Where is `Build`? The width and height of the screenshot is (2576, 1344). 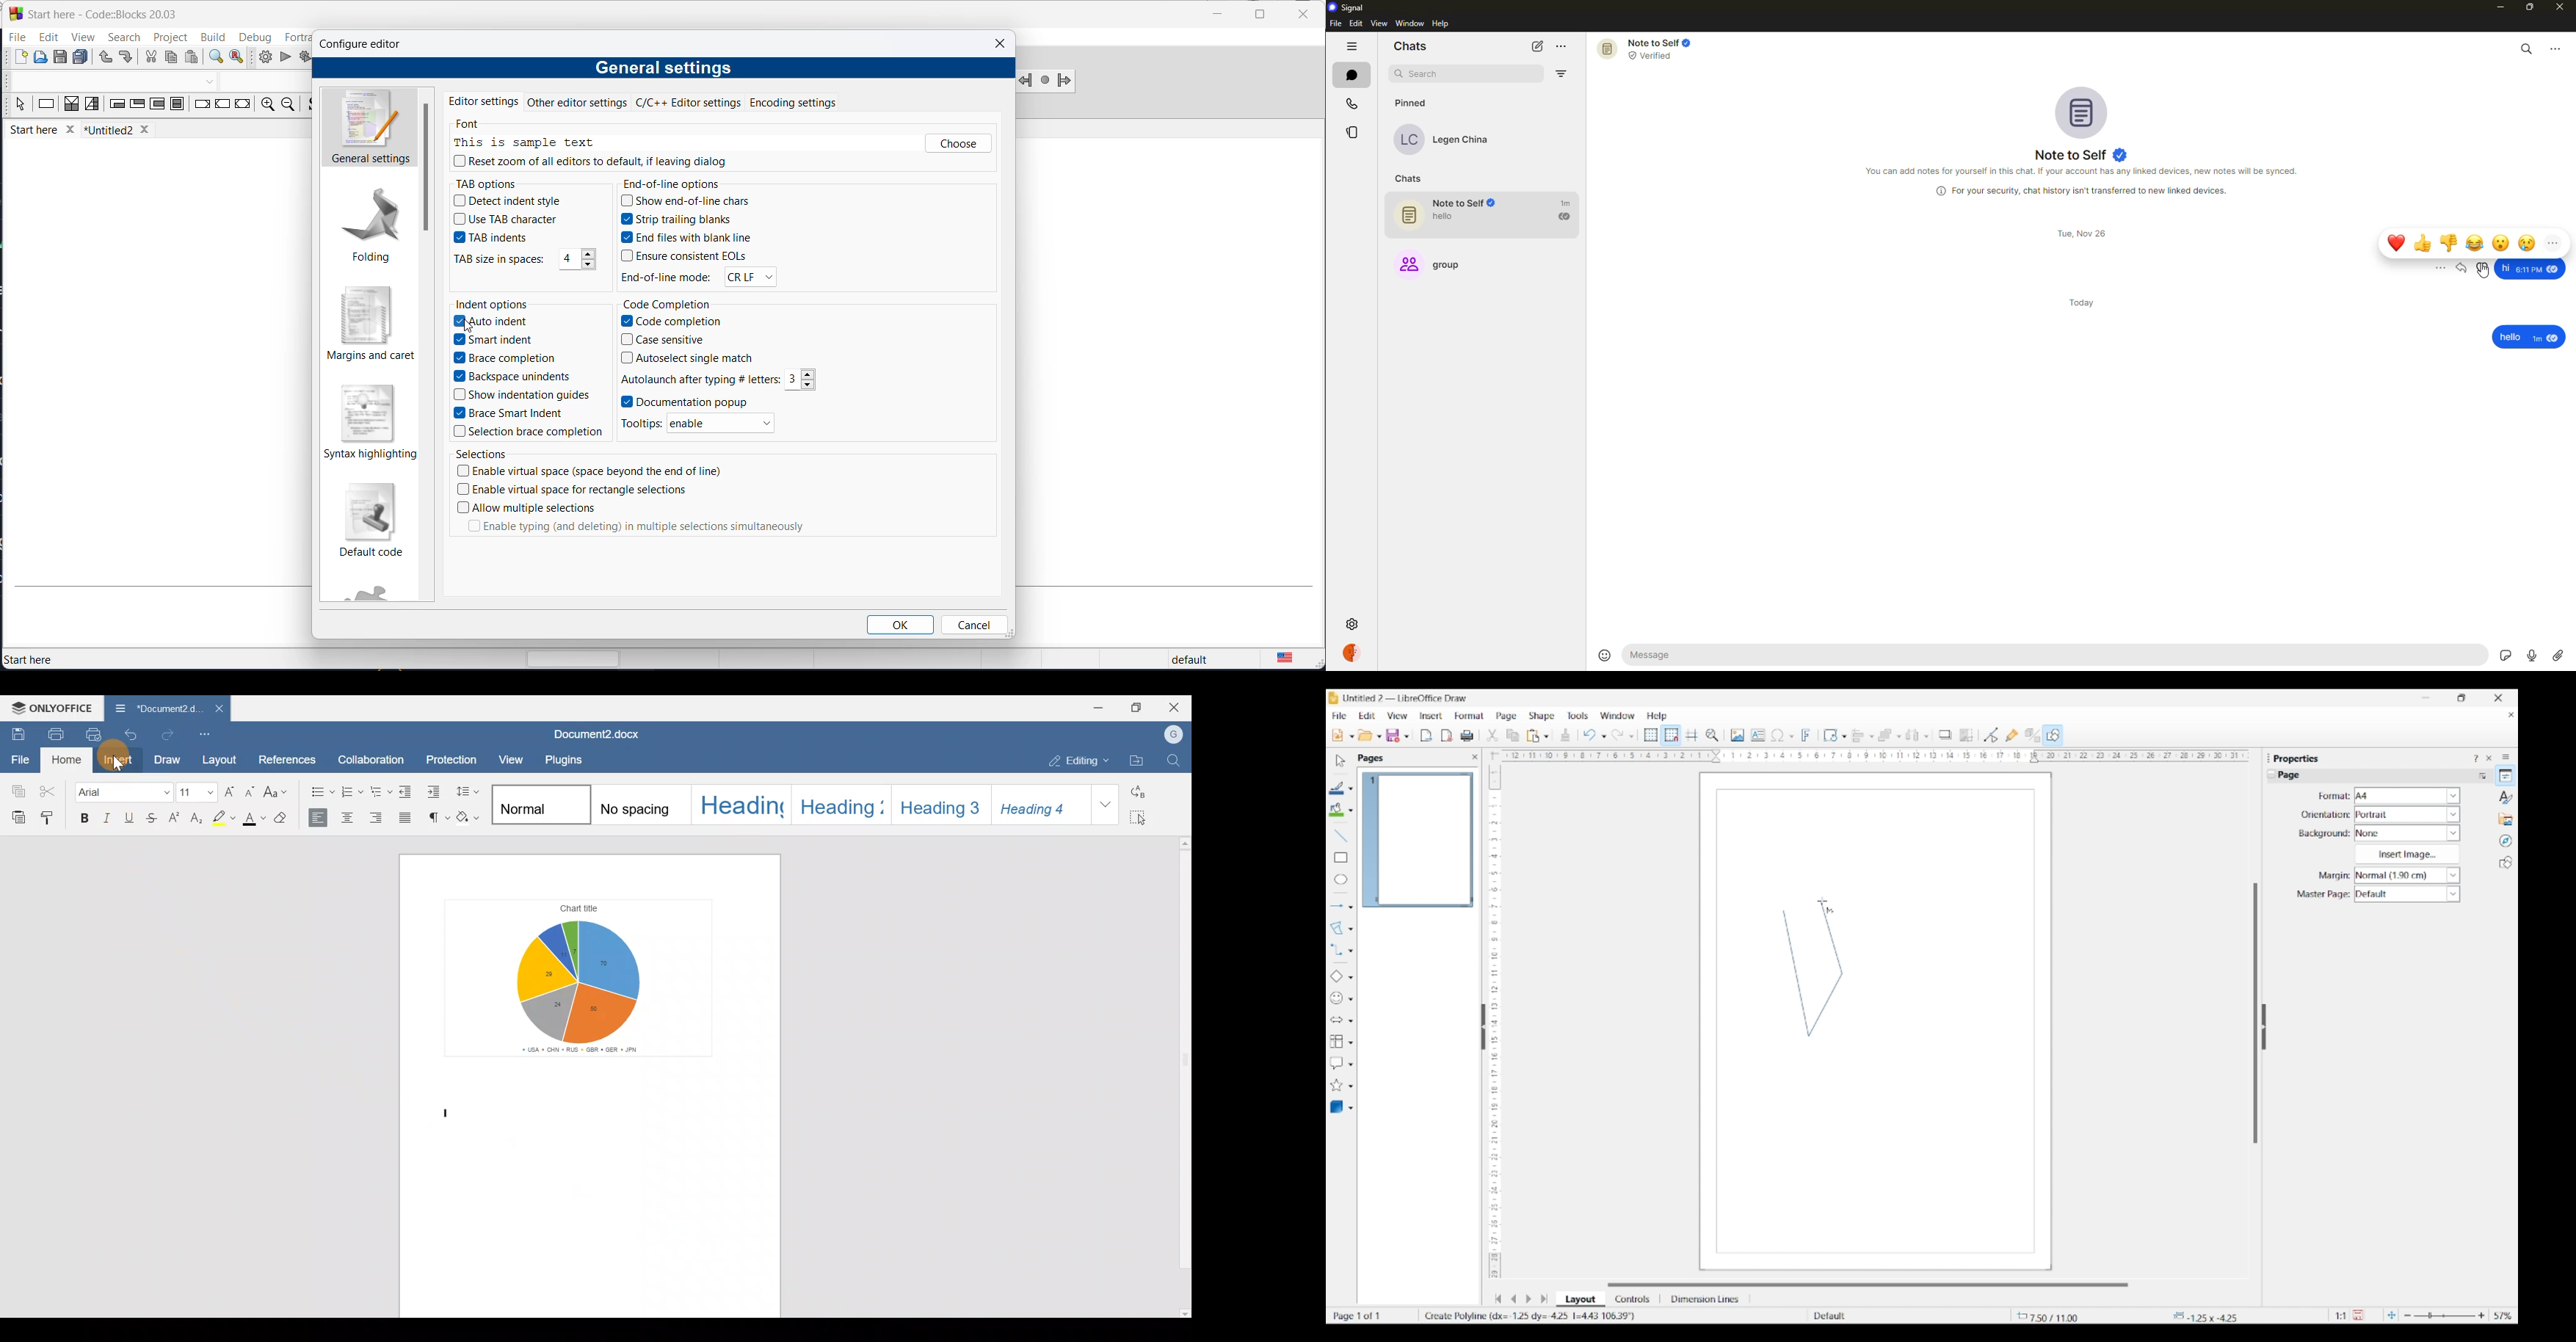
Build is located at coordinates (211, 35).